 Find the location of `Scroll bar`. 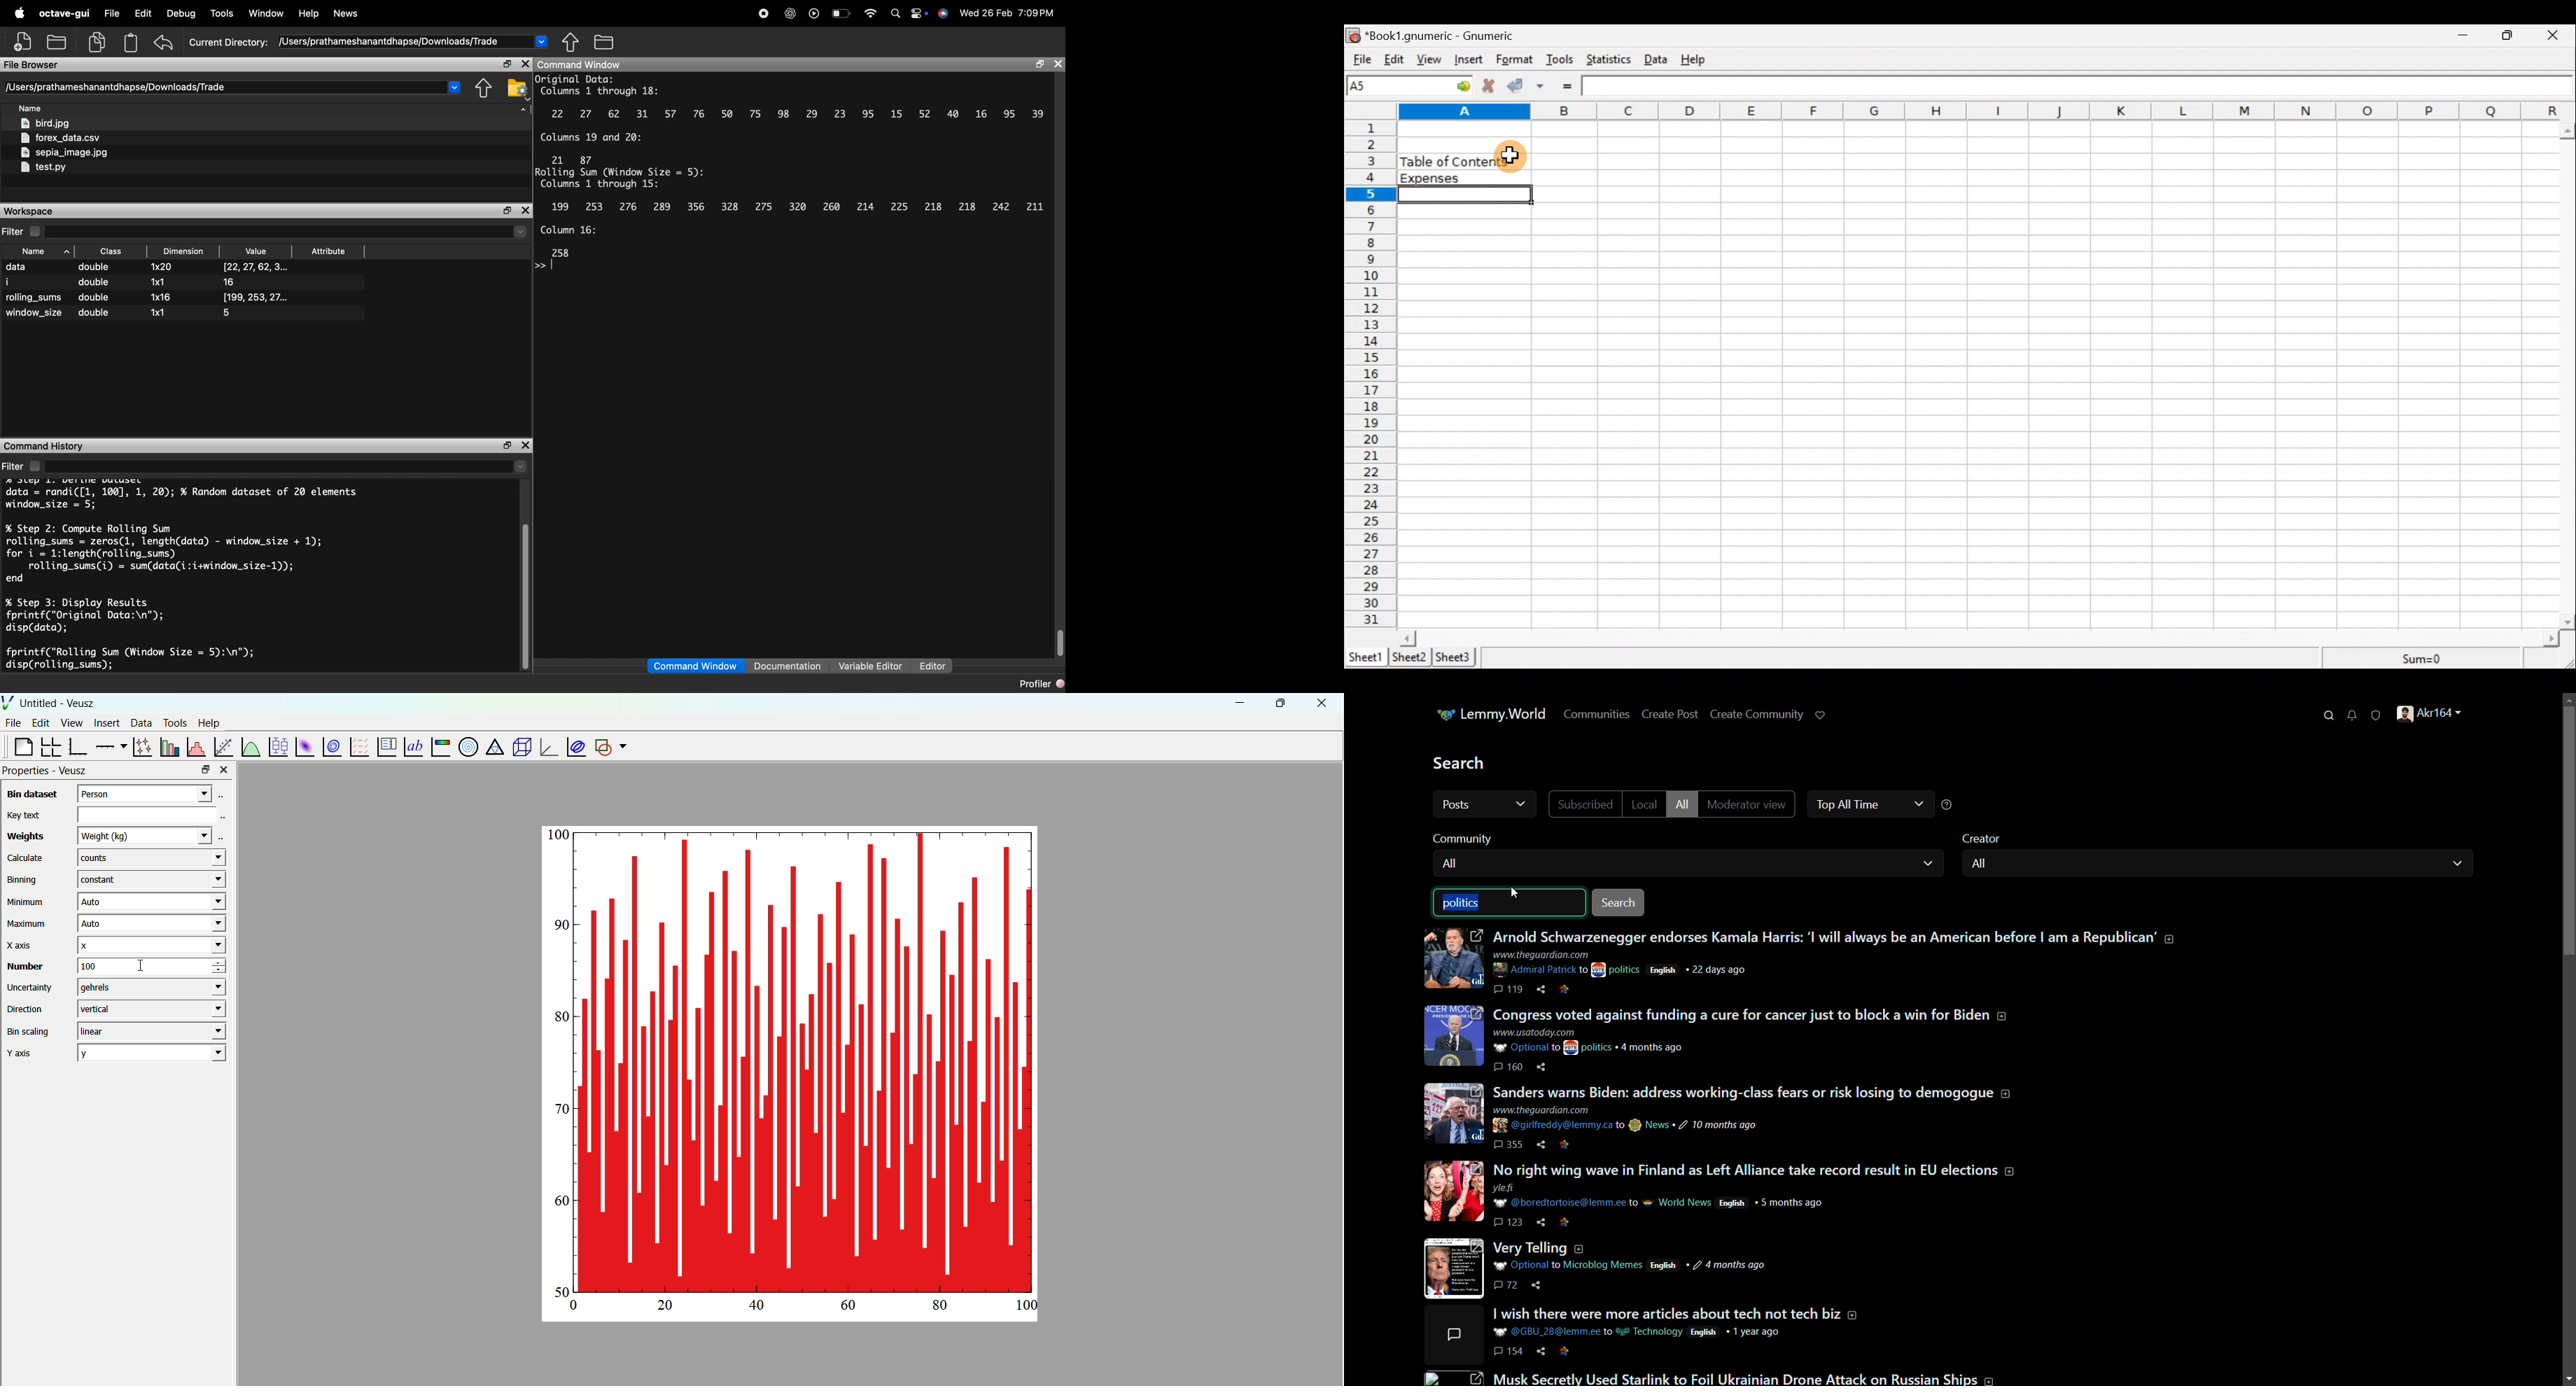

Scroll bar is located at coordinates (1980, 638).